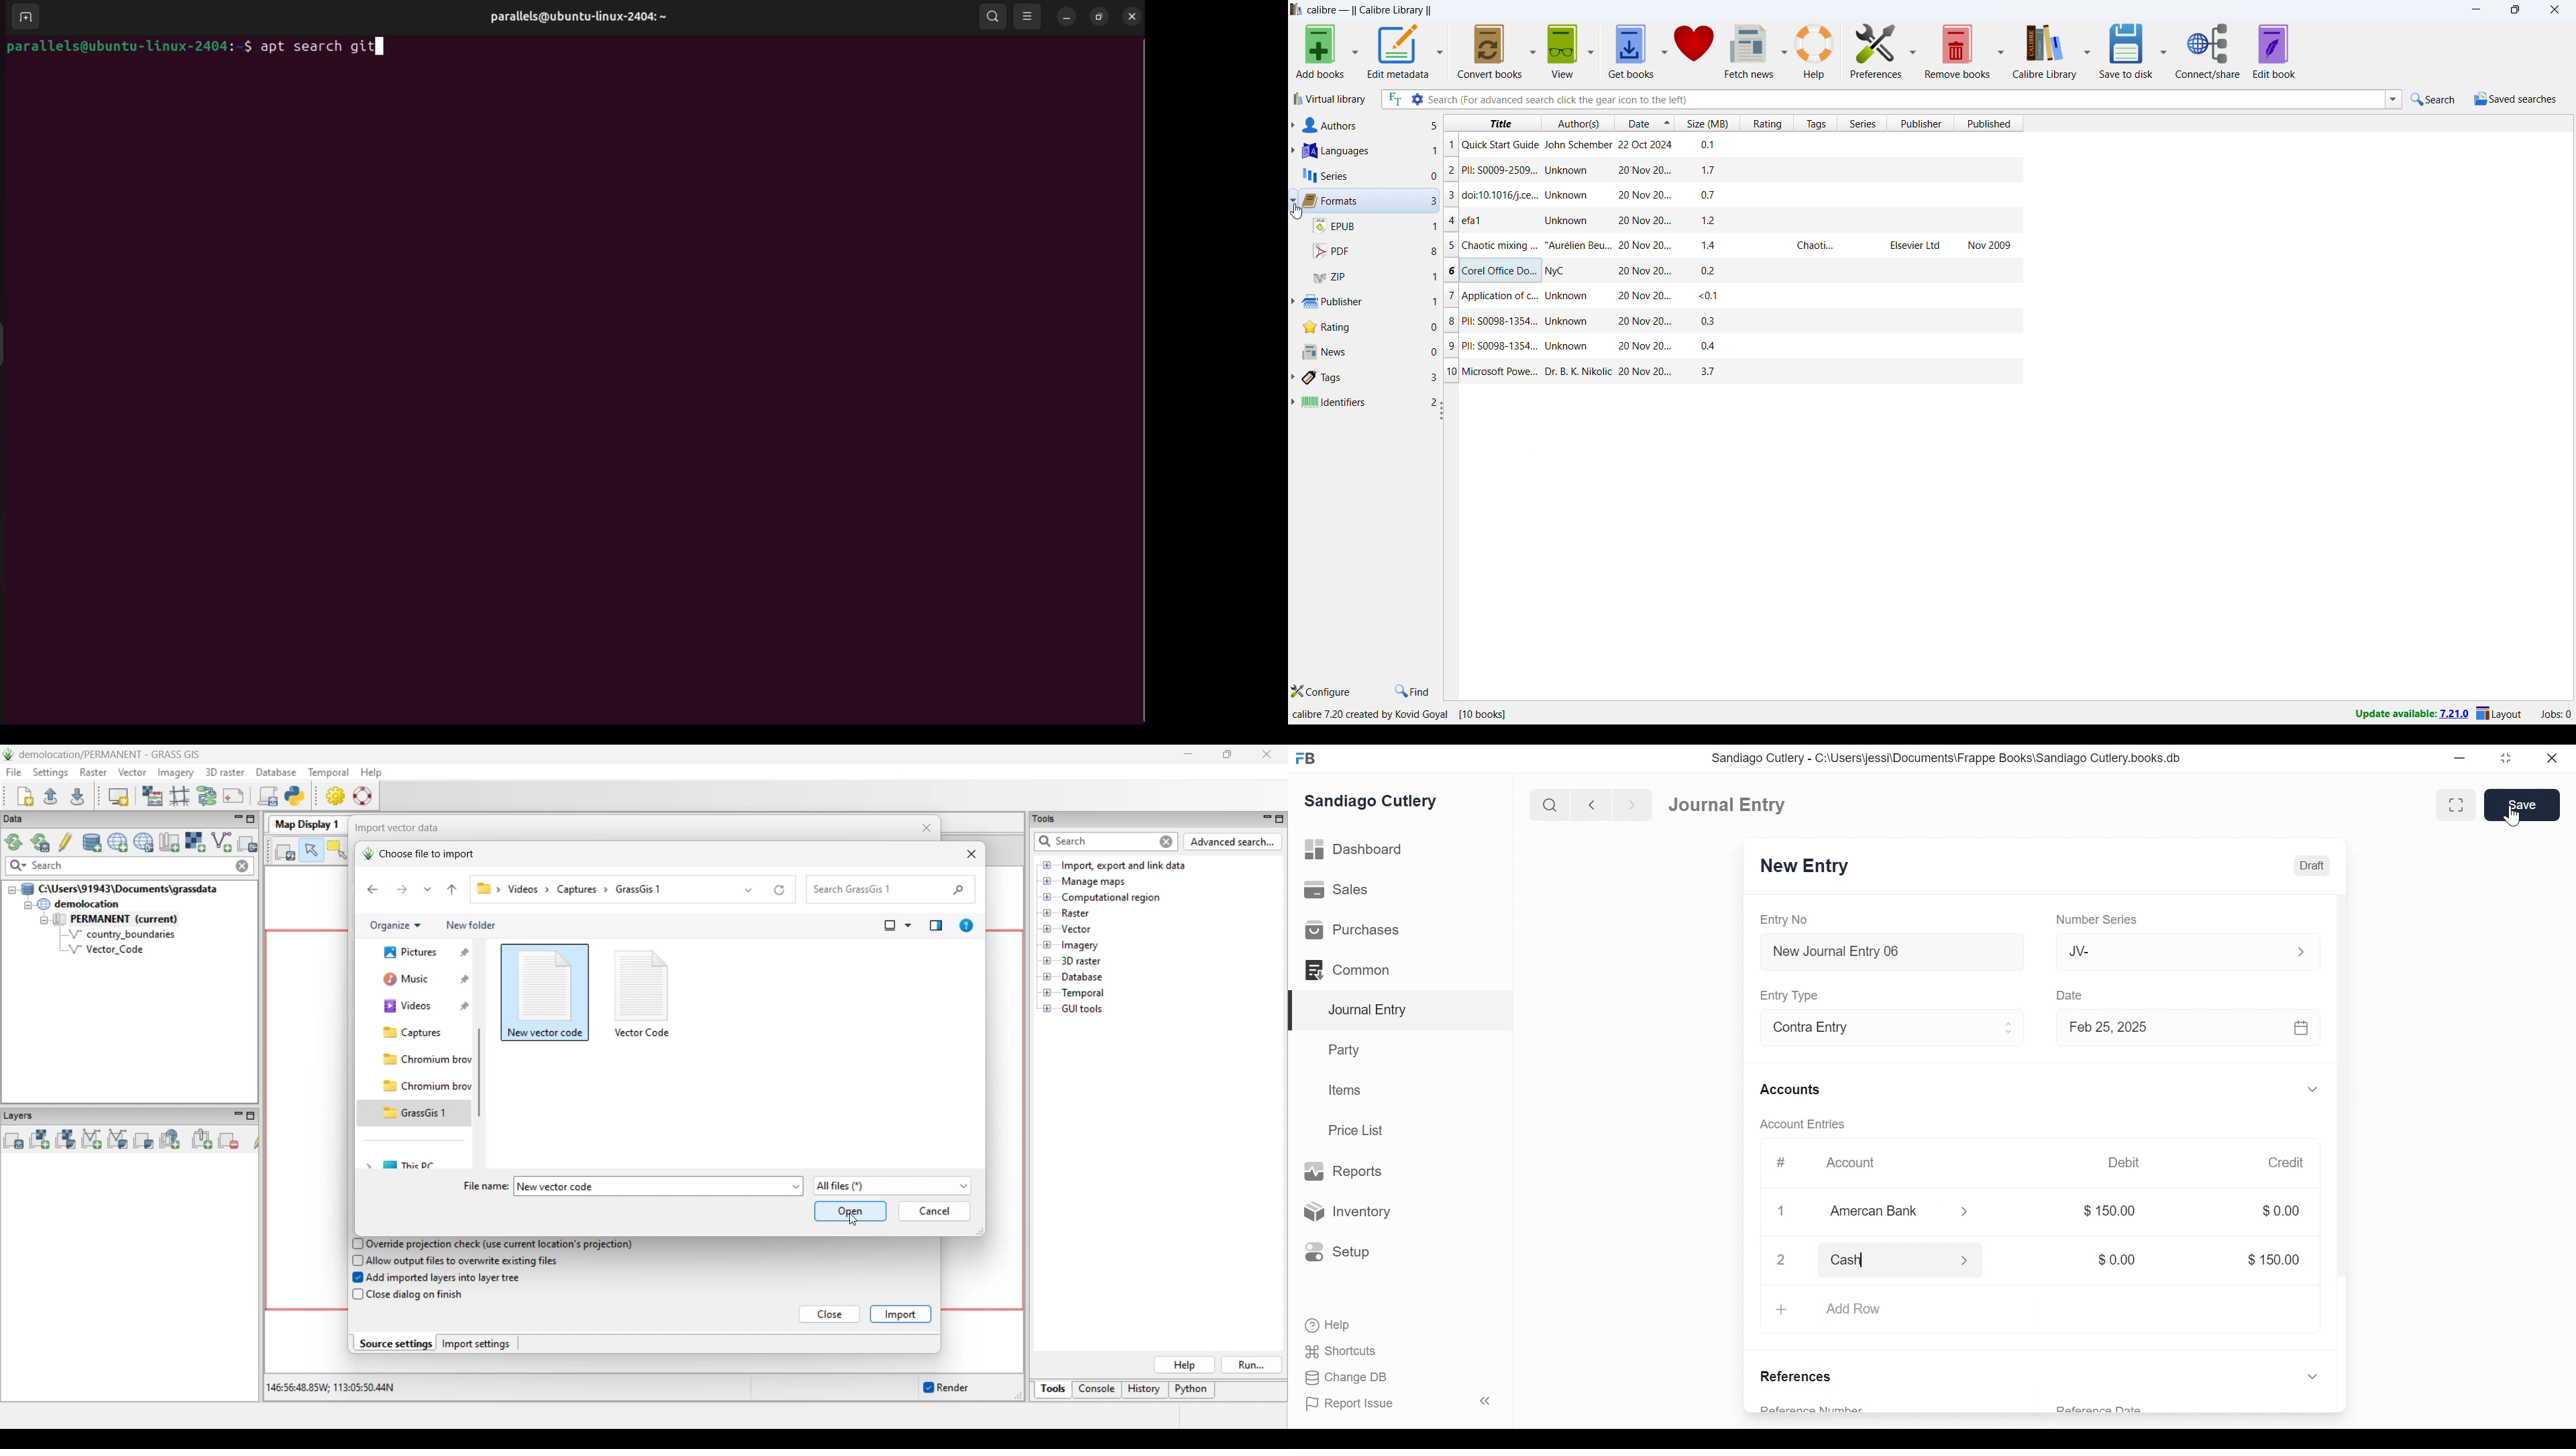 This screenshot has height=1456, width=2576. Describe the element at coordinates (40, 843) in the screenshot. I see `Reload current GRASS mapset only` at that location.